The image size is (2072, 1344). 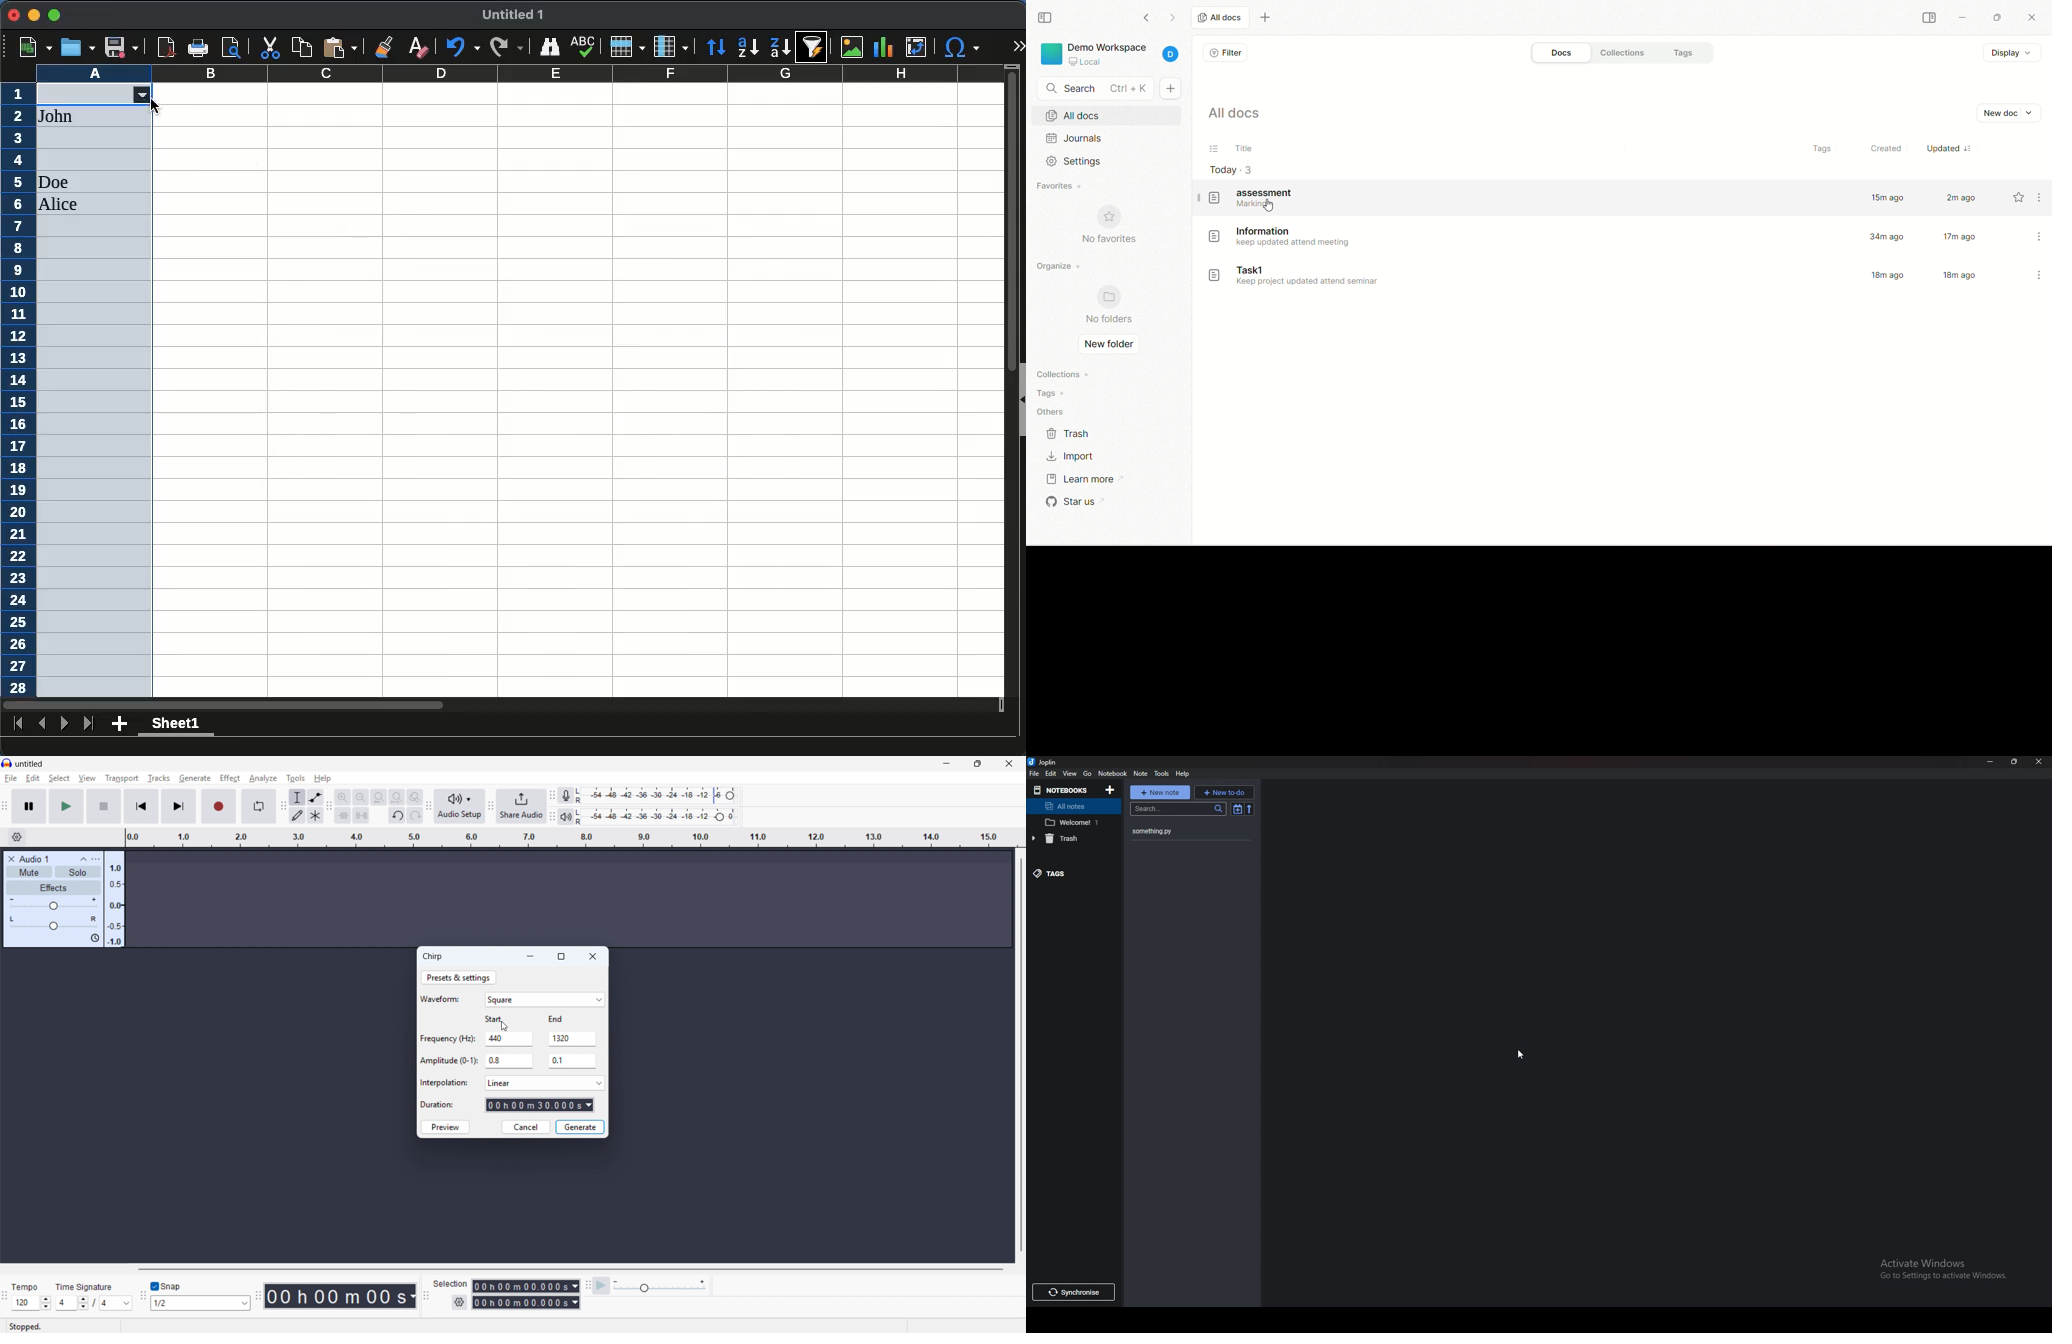 What do you see at coordinates (167, 47) in the screenshot?
I see `pdf reviewer` at bounding box center [167, 47].